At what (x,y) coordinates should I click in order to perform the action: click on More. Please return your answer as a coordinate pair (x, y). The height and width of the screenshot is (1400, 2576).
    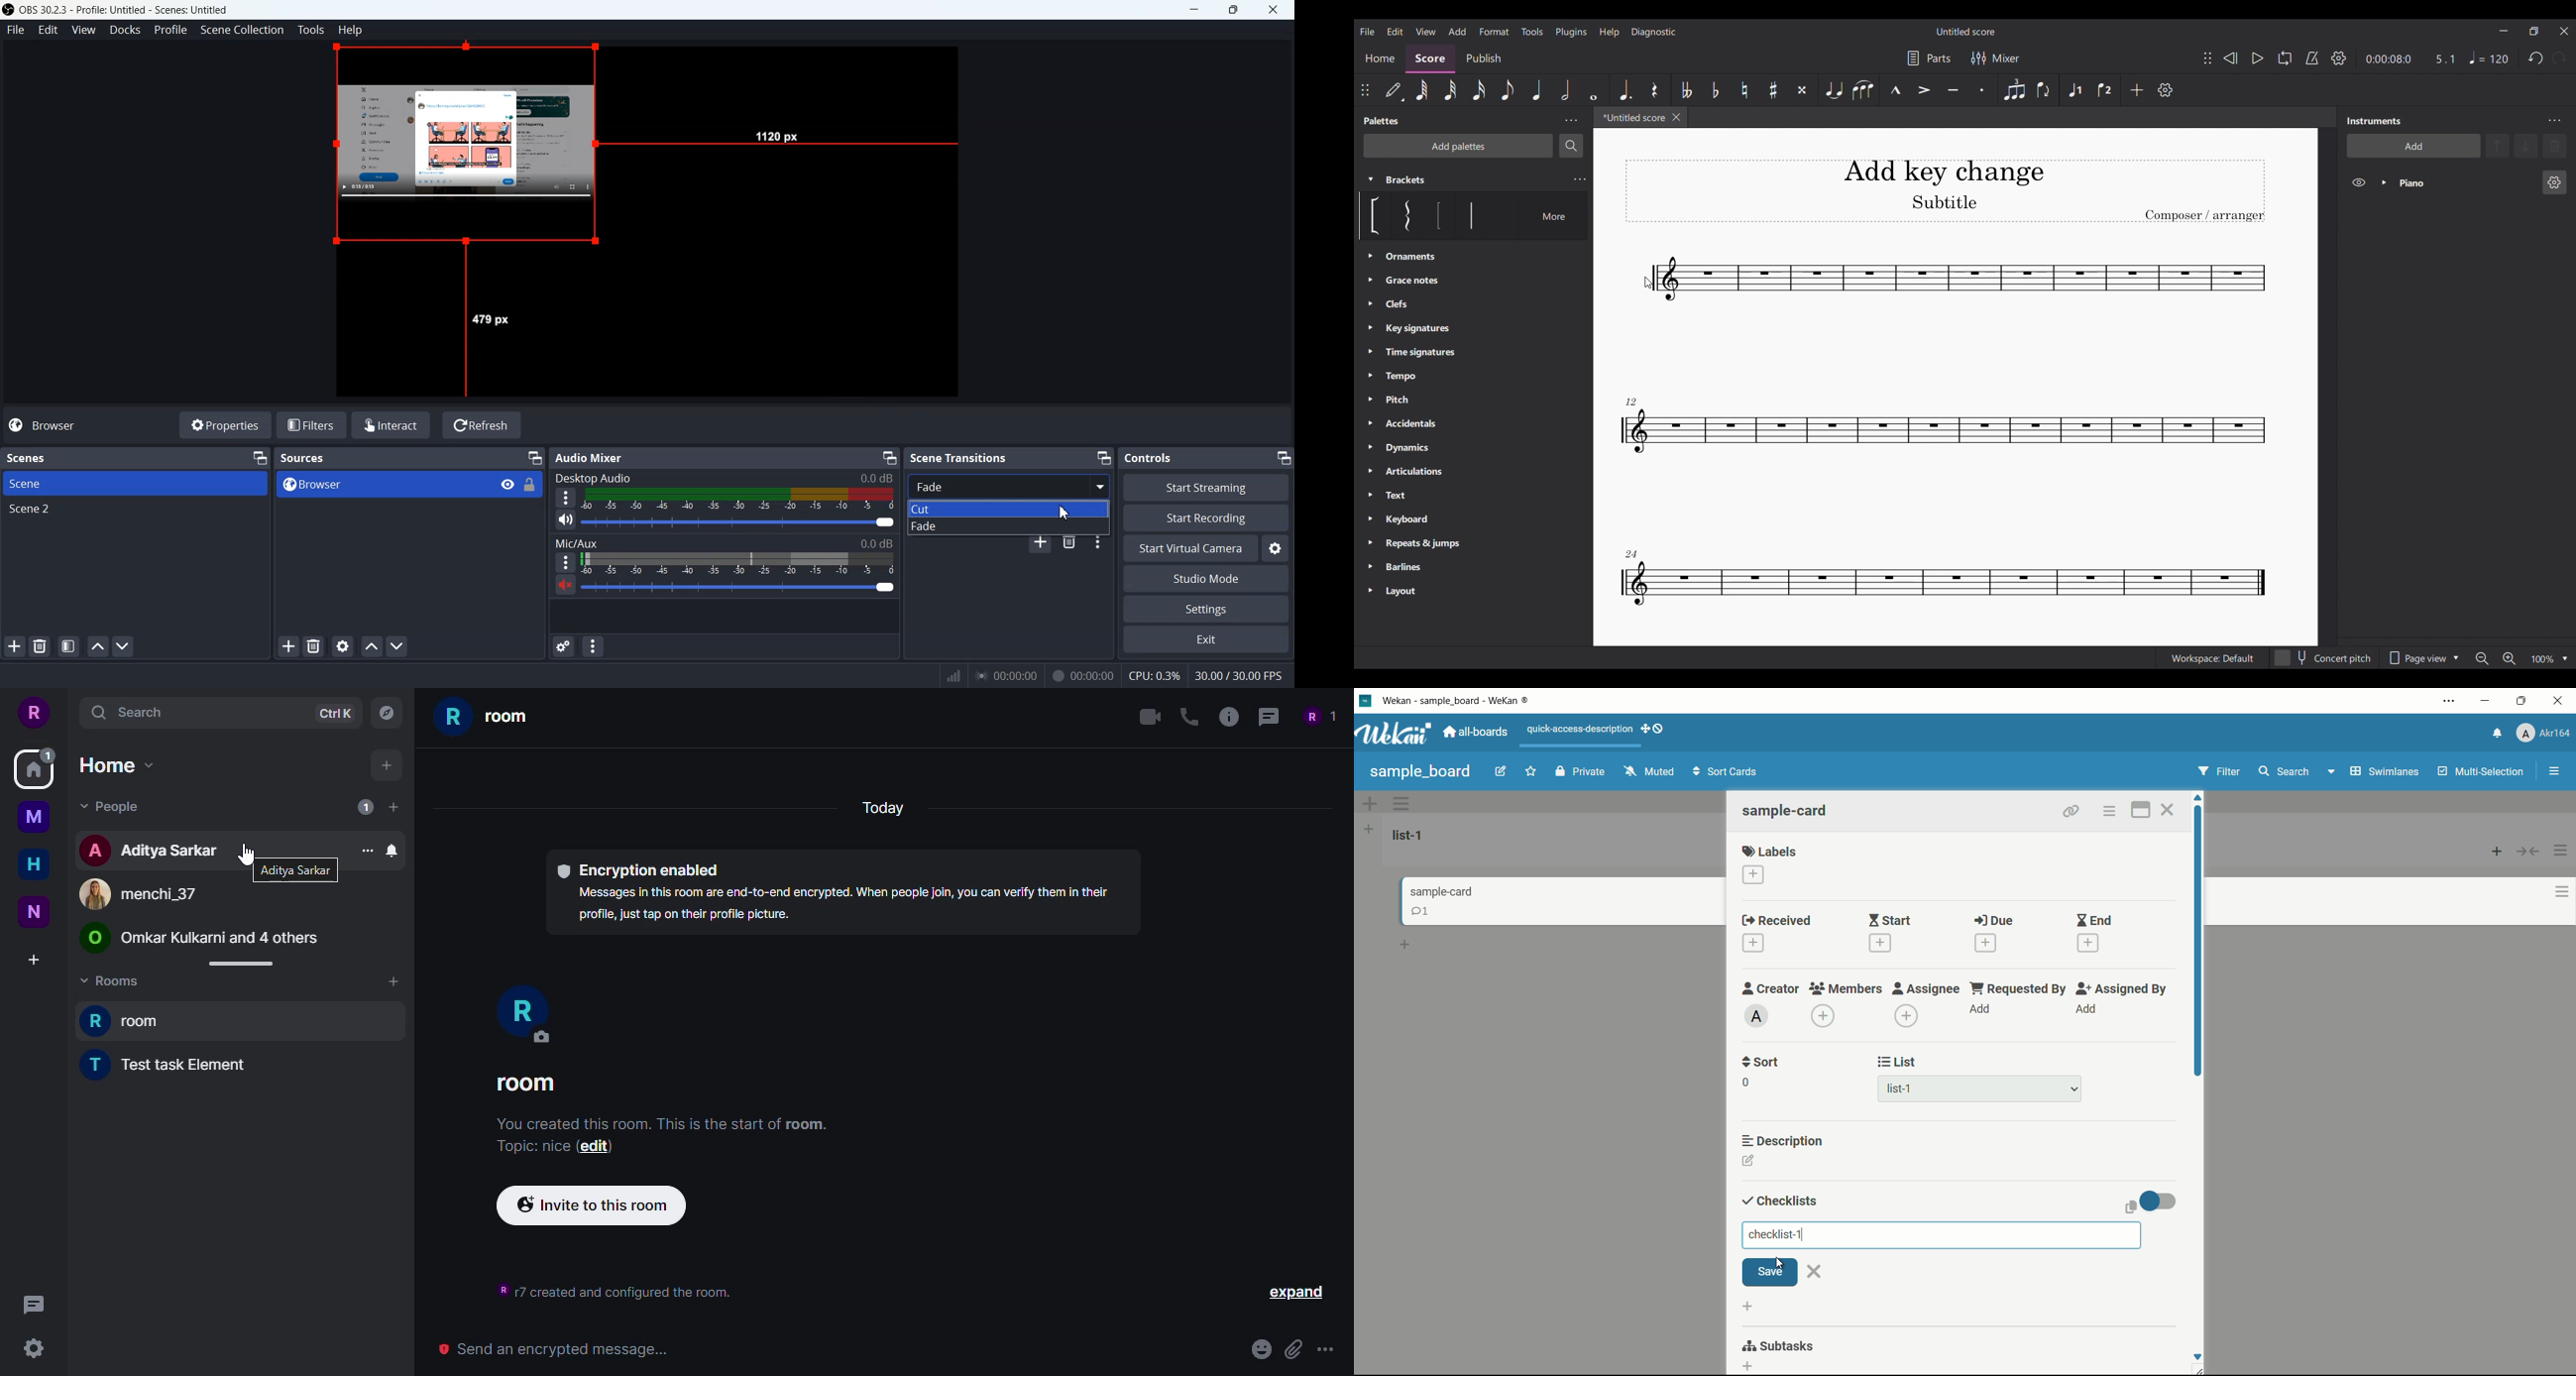
    Looking at the image, I should click on (566, 497).